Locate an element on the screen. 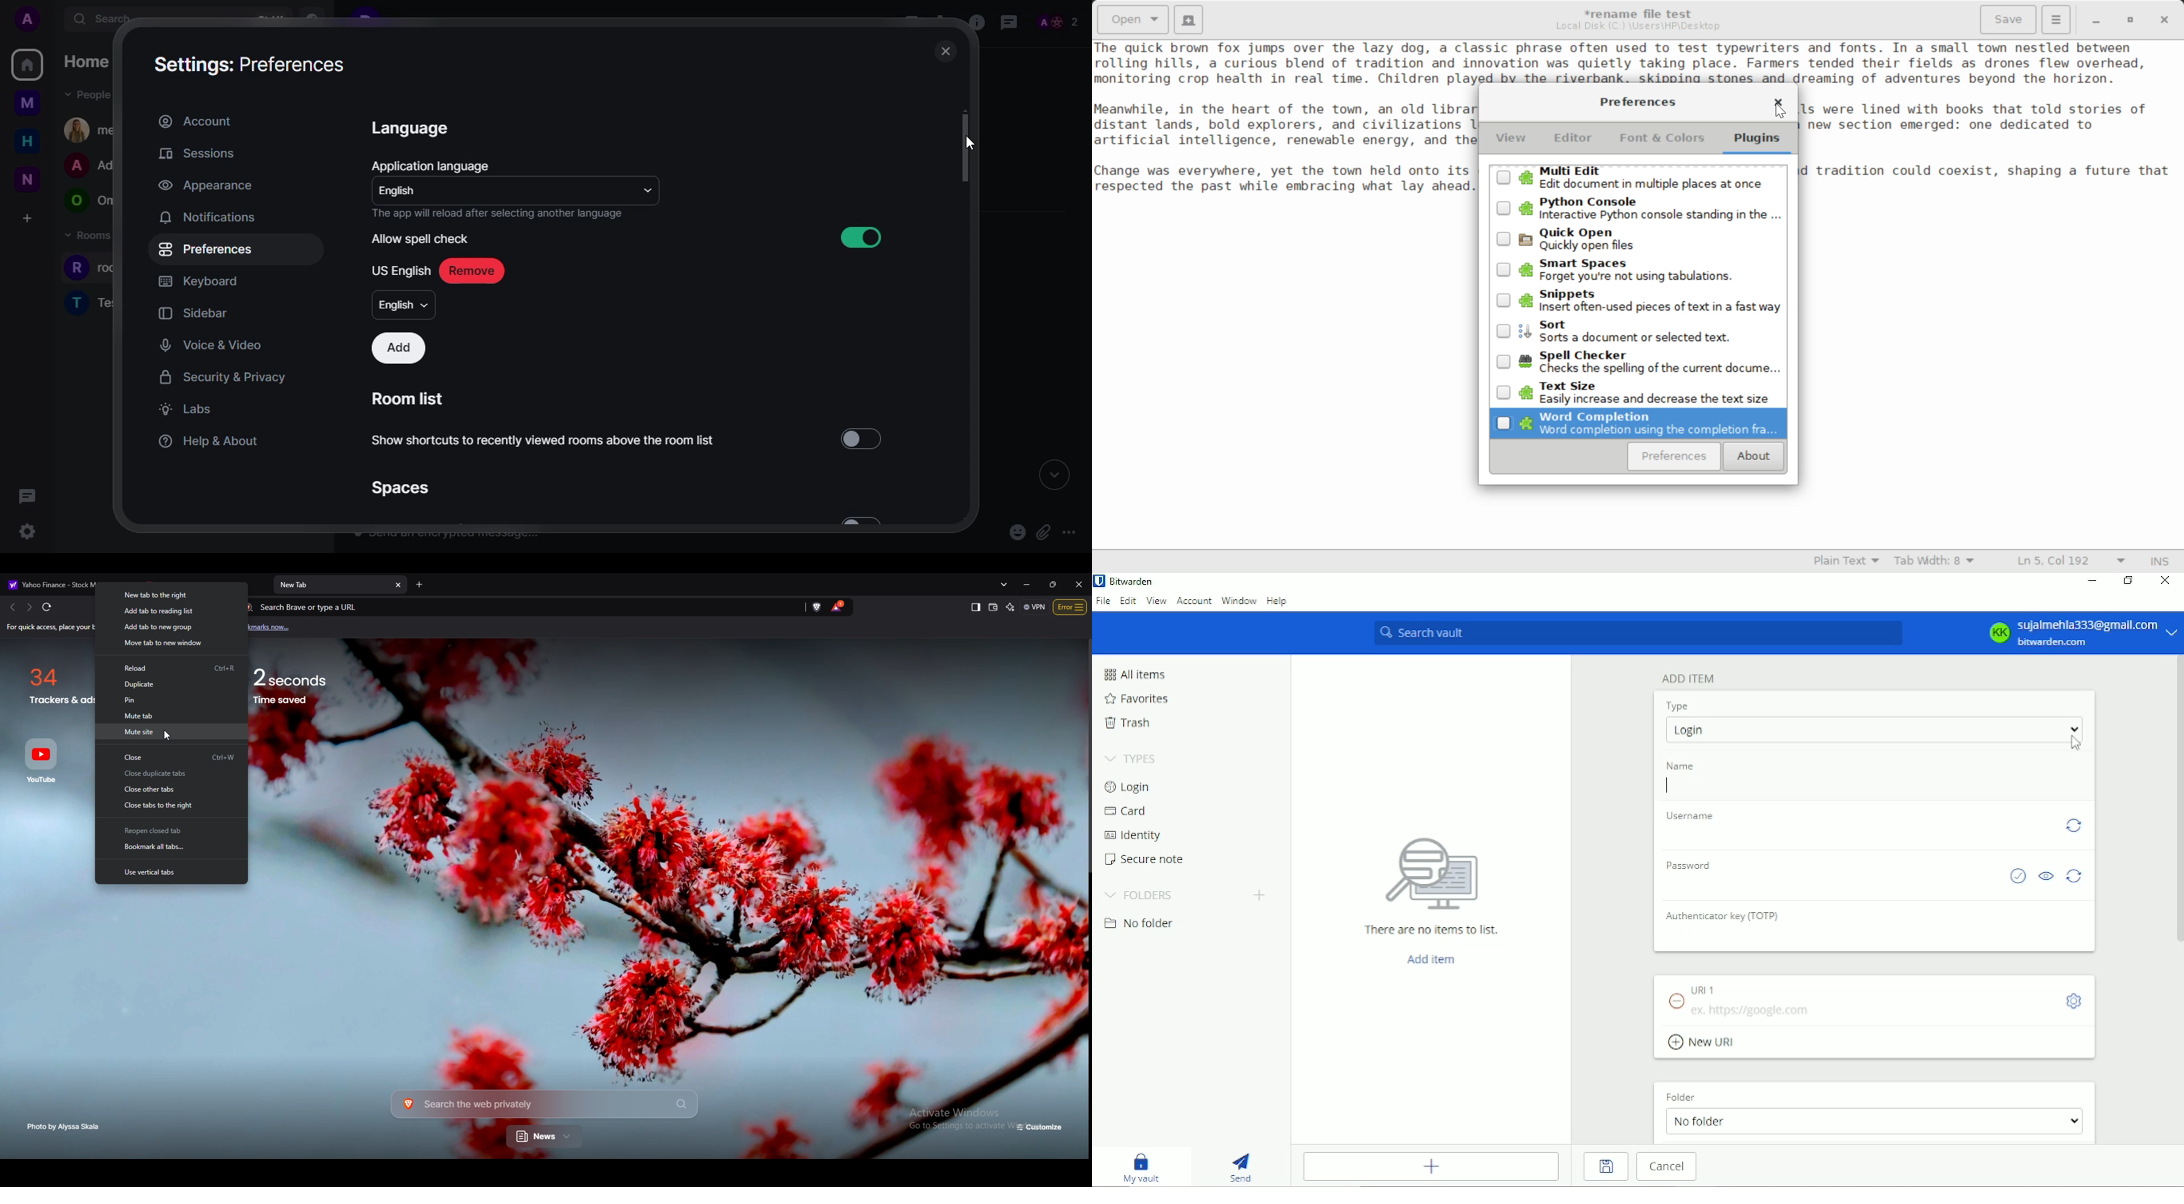 This screenshot has height=1204, width=2184. profile is located at coordinates (28, 19).